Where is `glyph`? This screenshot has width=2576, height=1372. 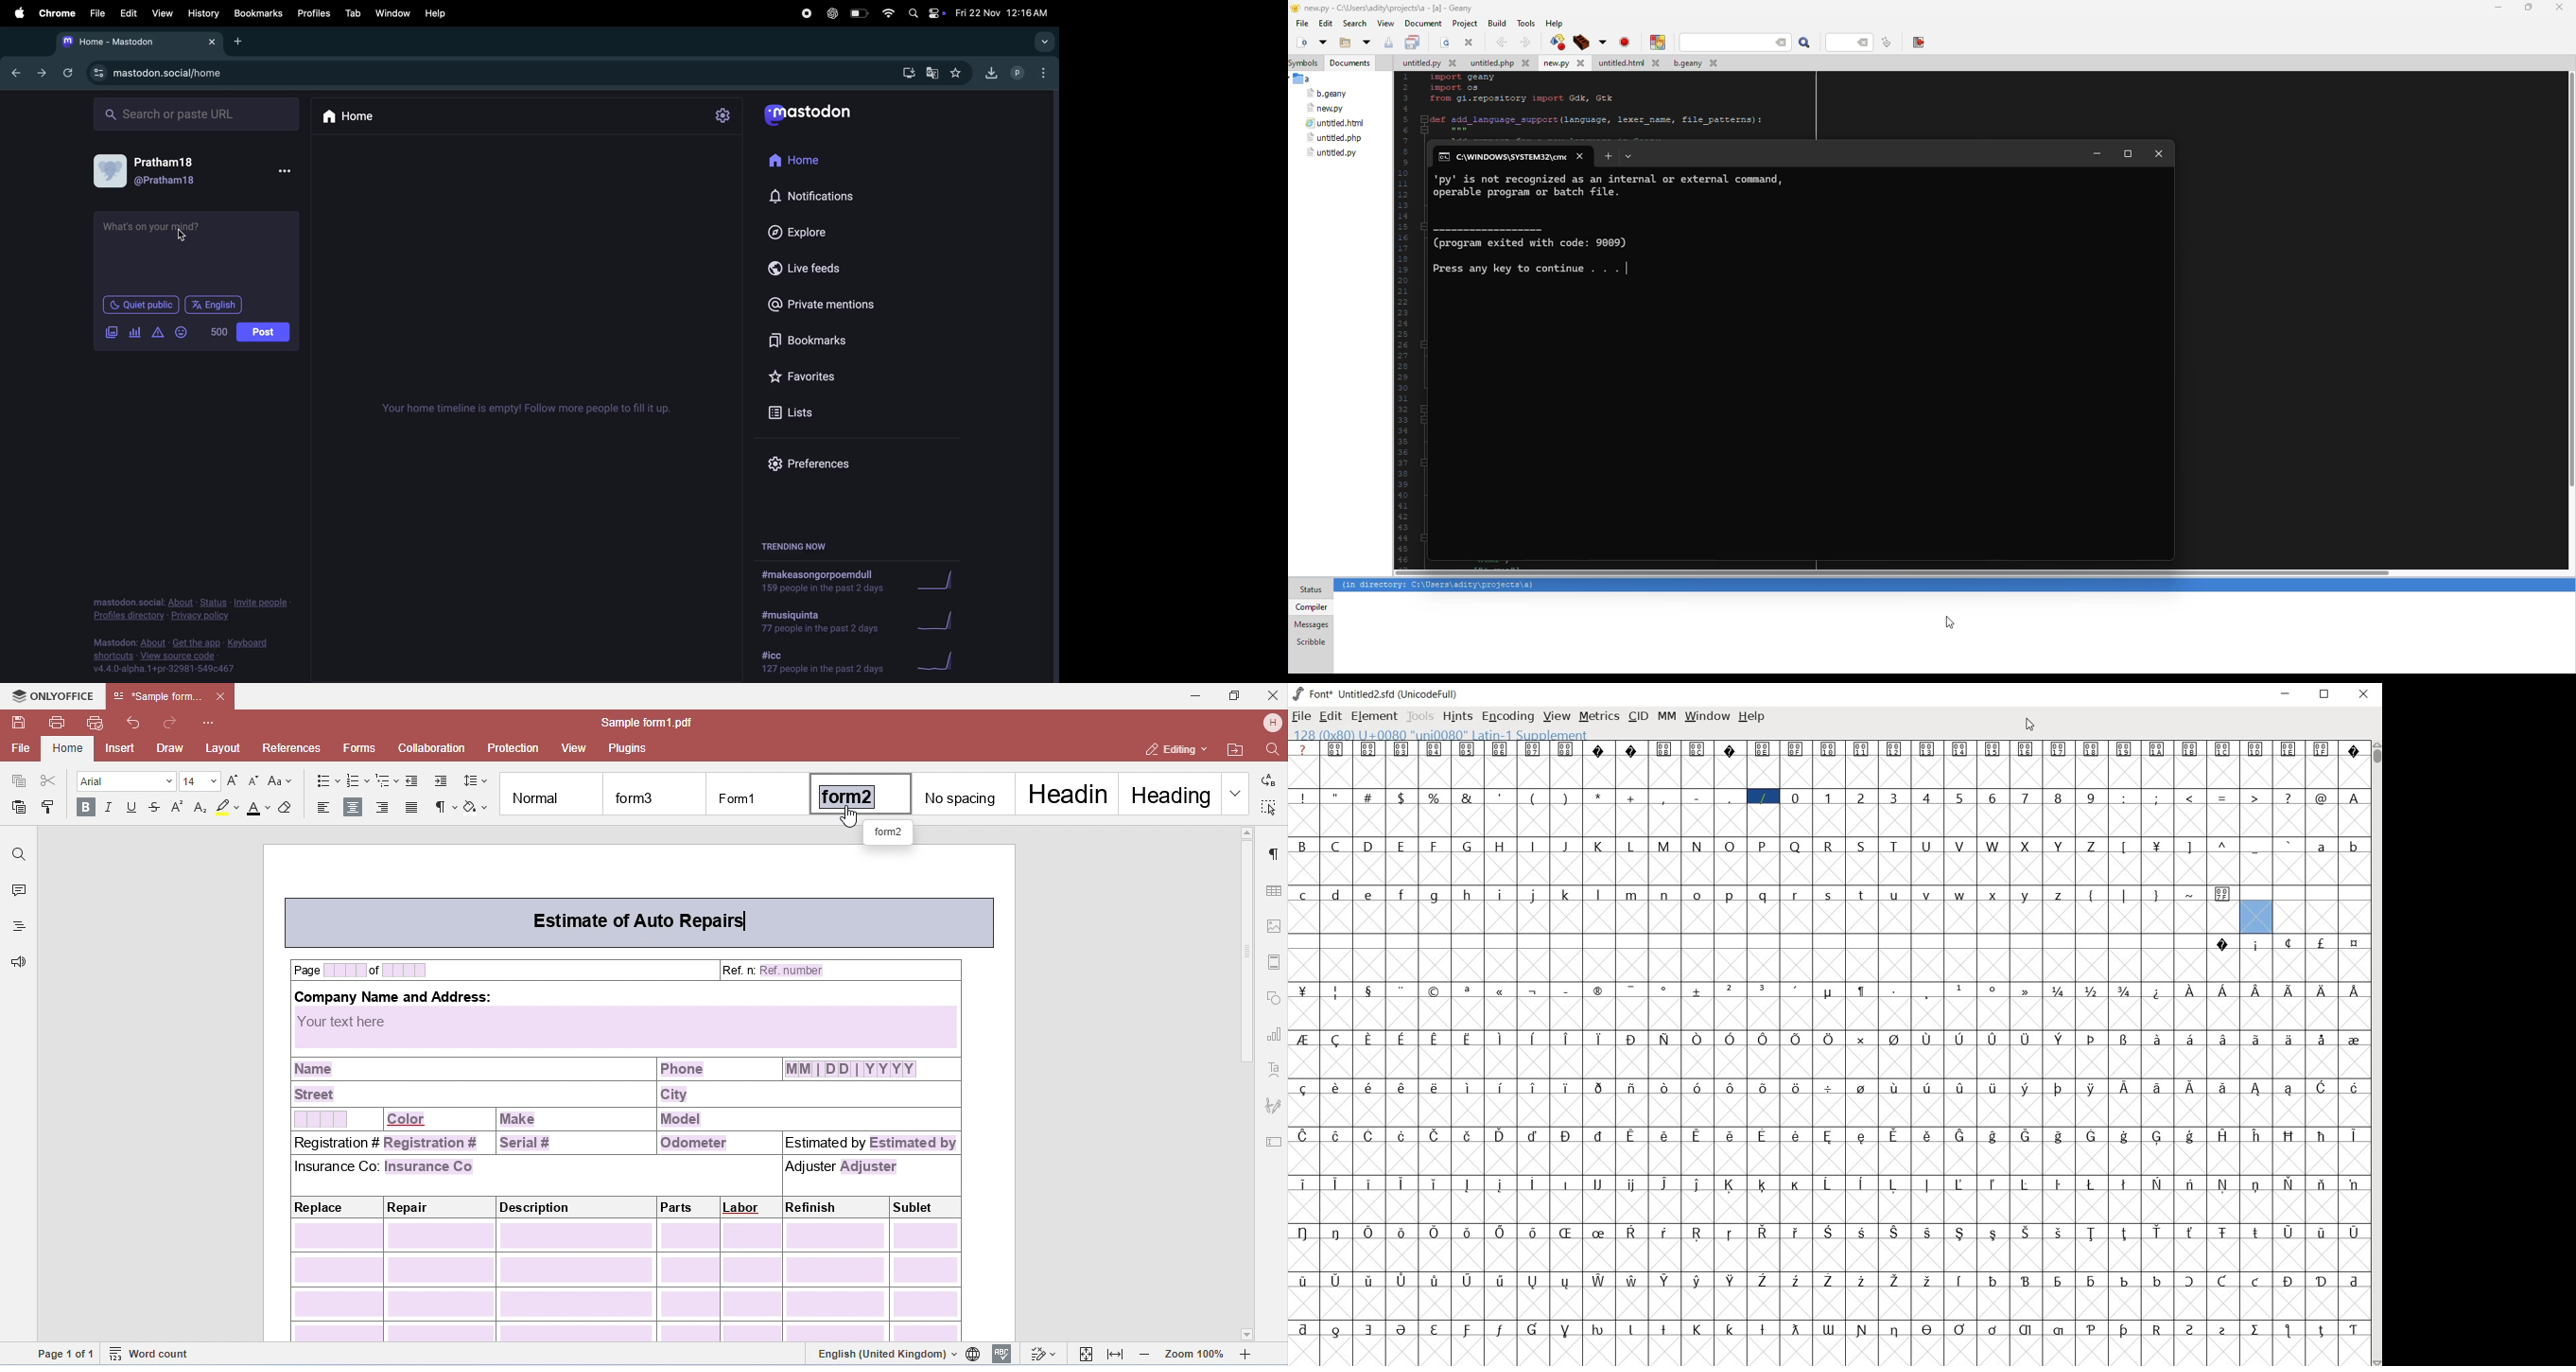
glyph is located at coordinates (1631, 1136).